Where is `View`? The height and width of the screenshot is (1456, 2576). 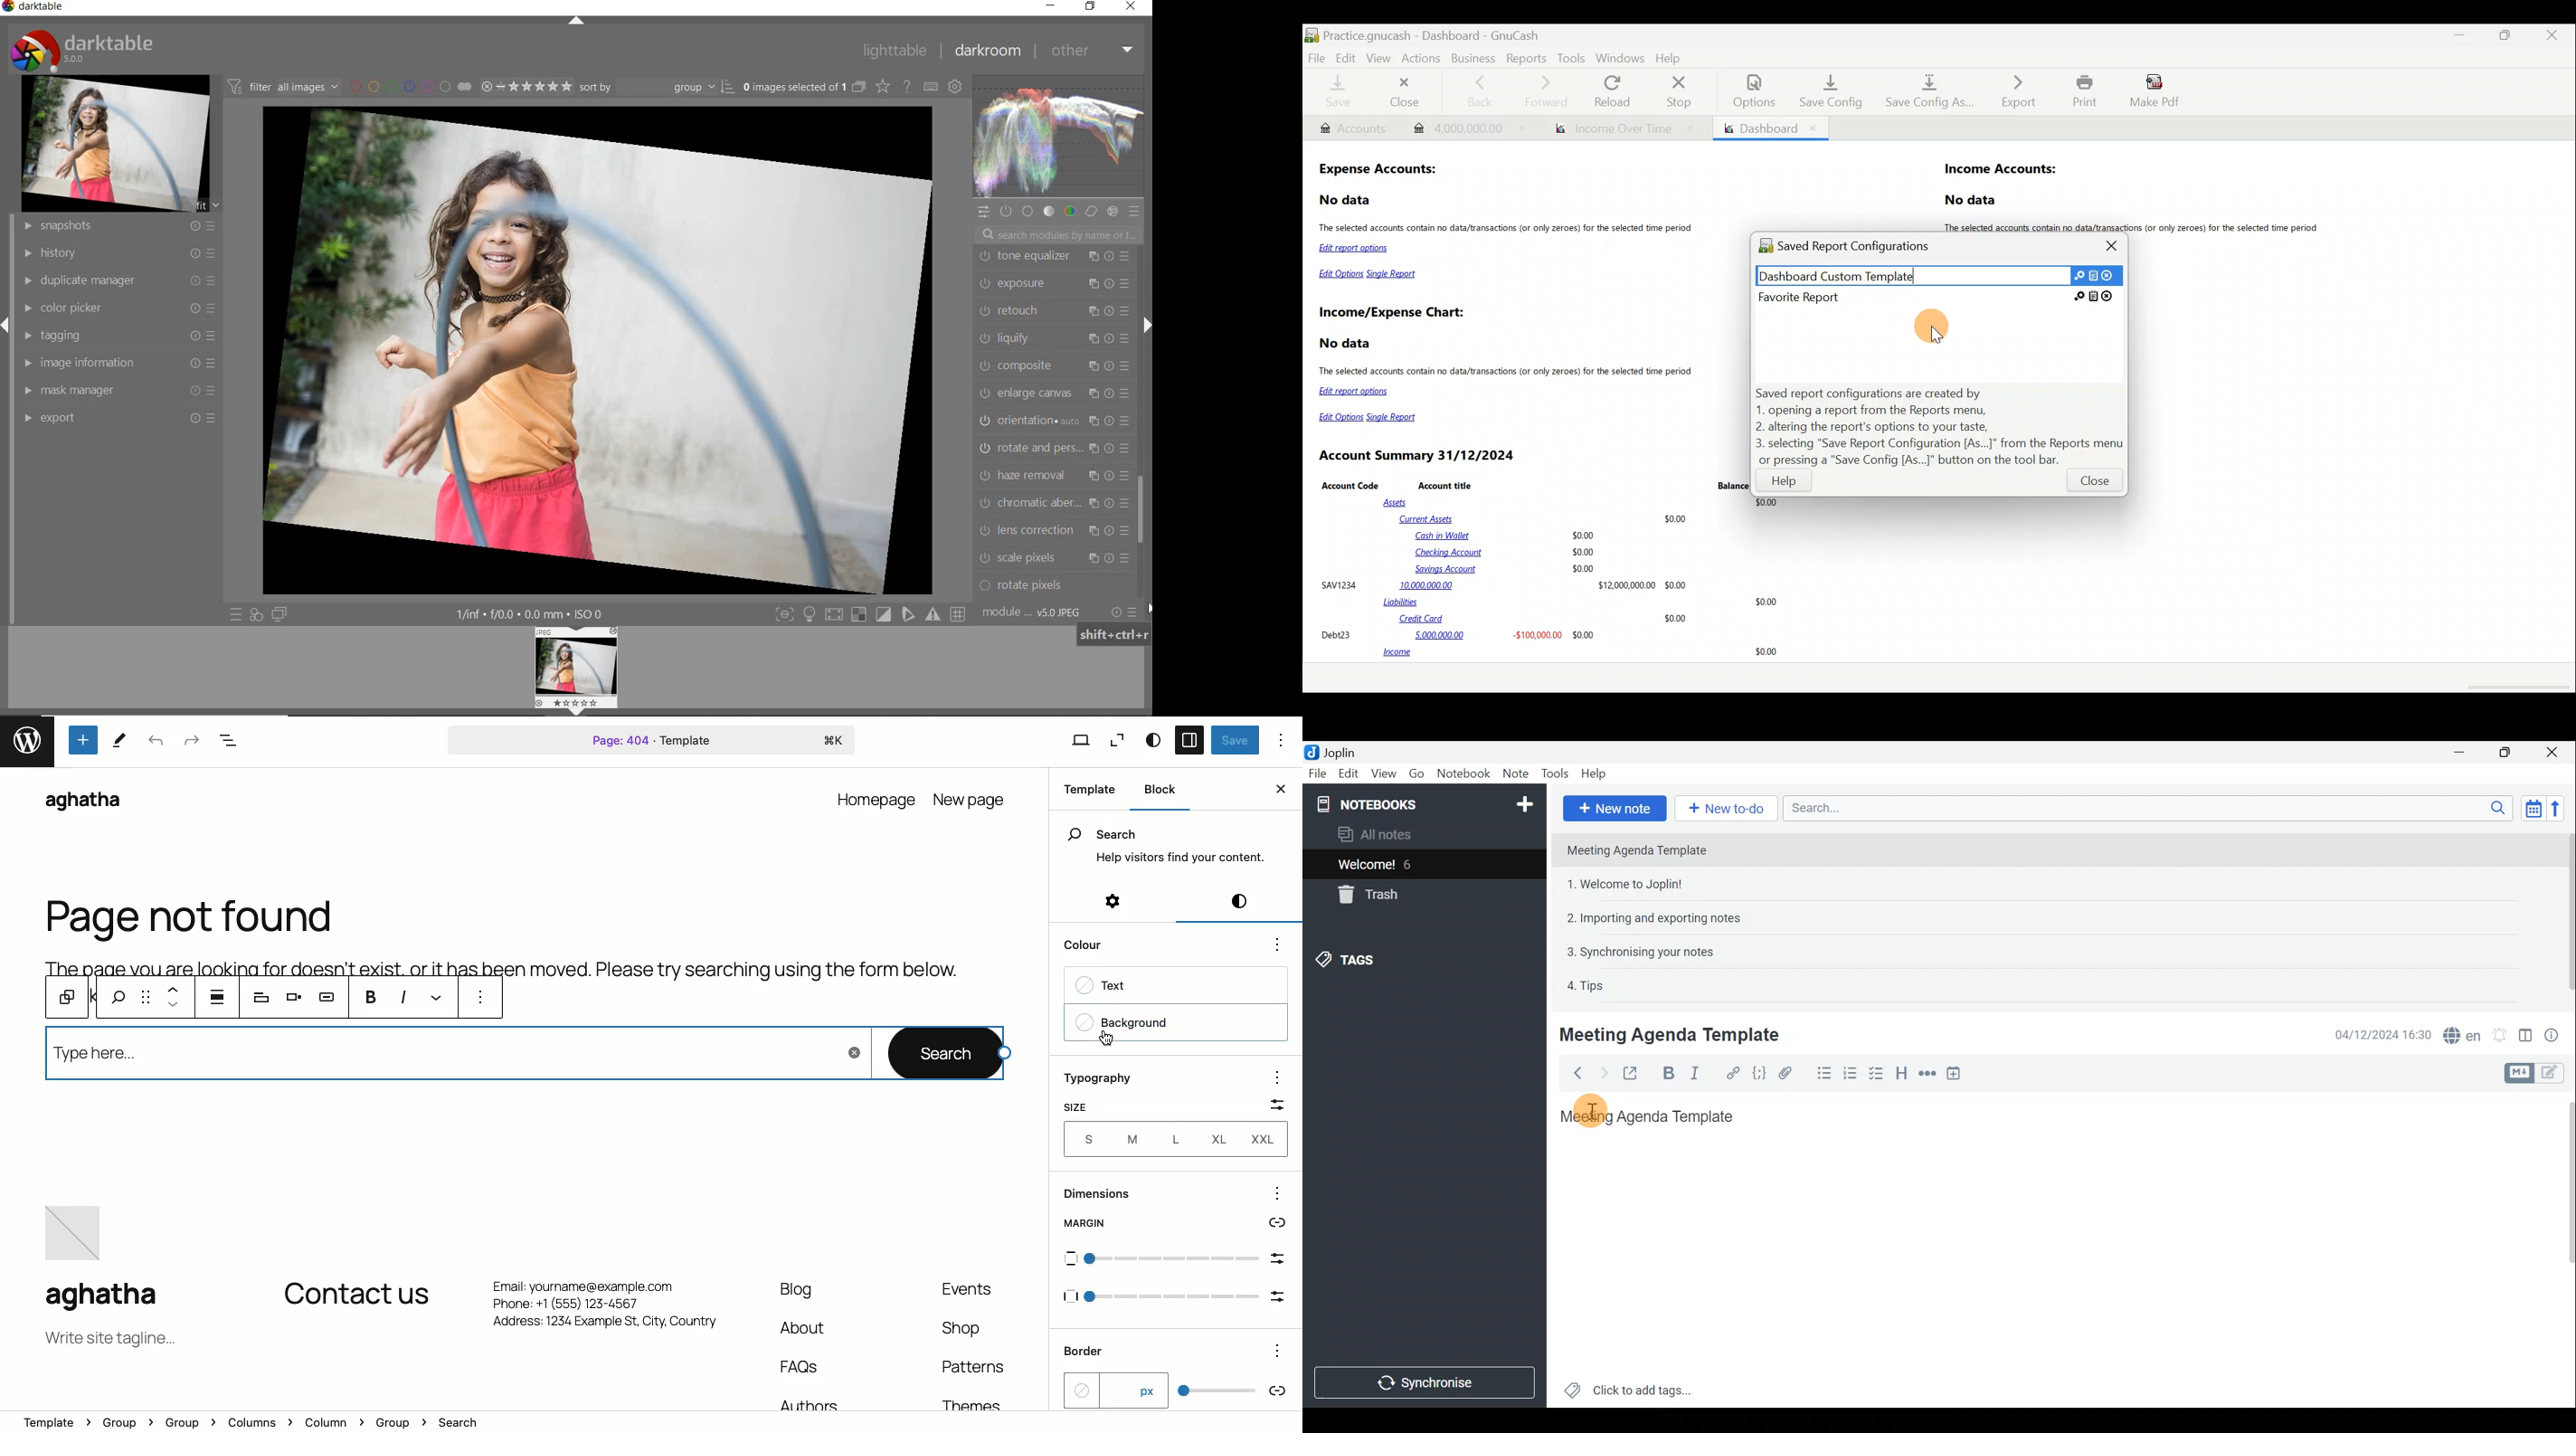
View is located at coordinates (1380, 58).